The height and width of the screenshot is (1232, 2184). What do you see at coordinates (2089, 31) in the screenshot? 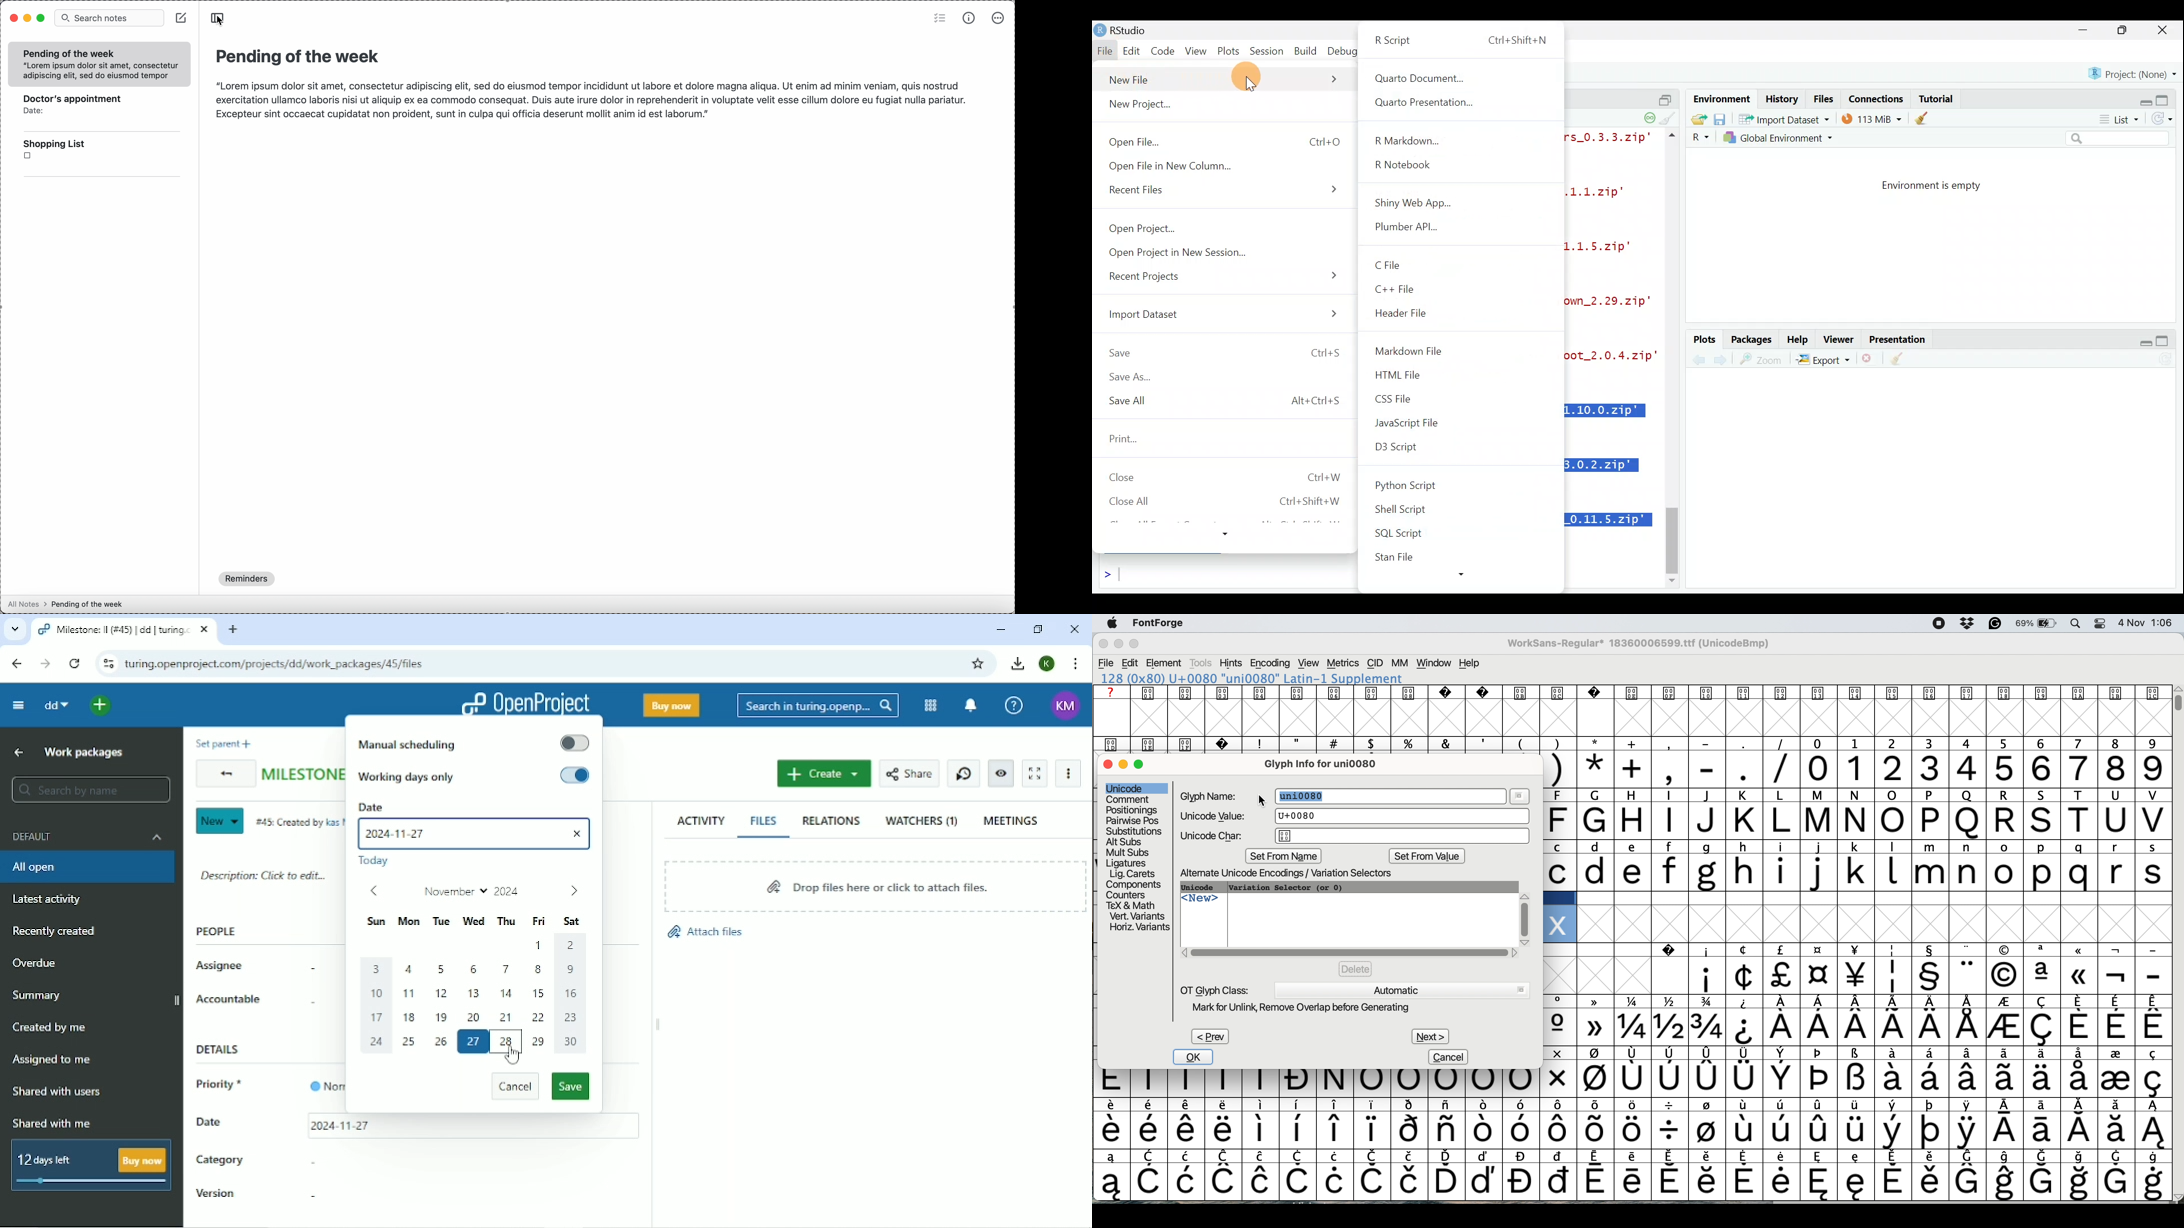
I see `minimize` at bounding box center [2089, 31].